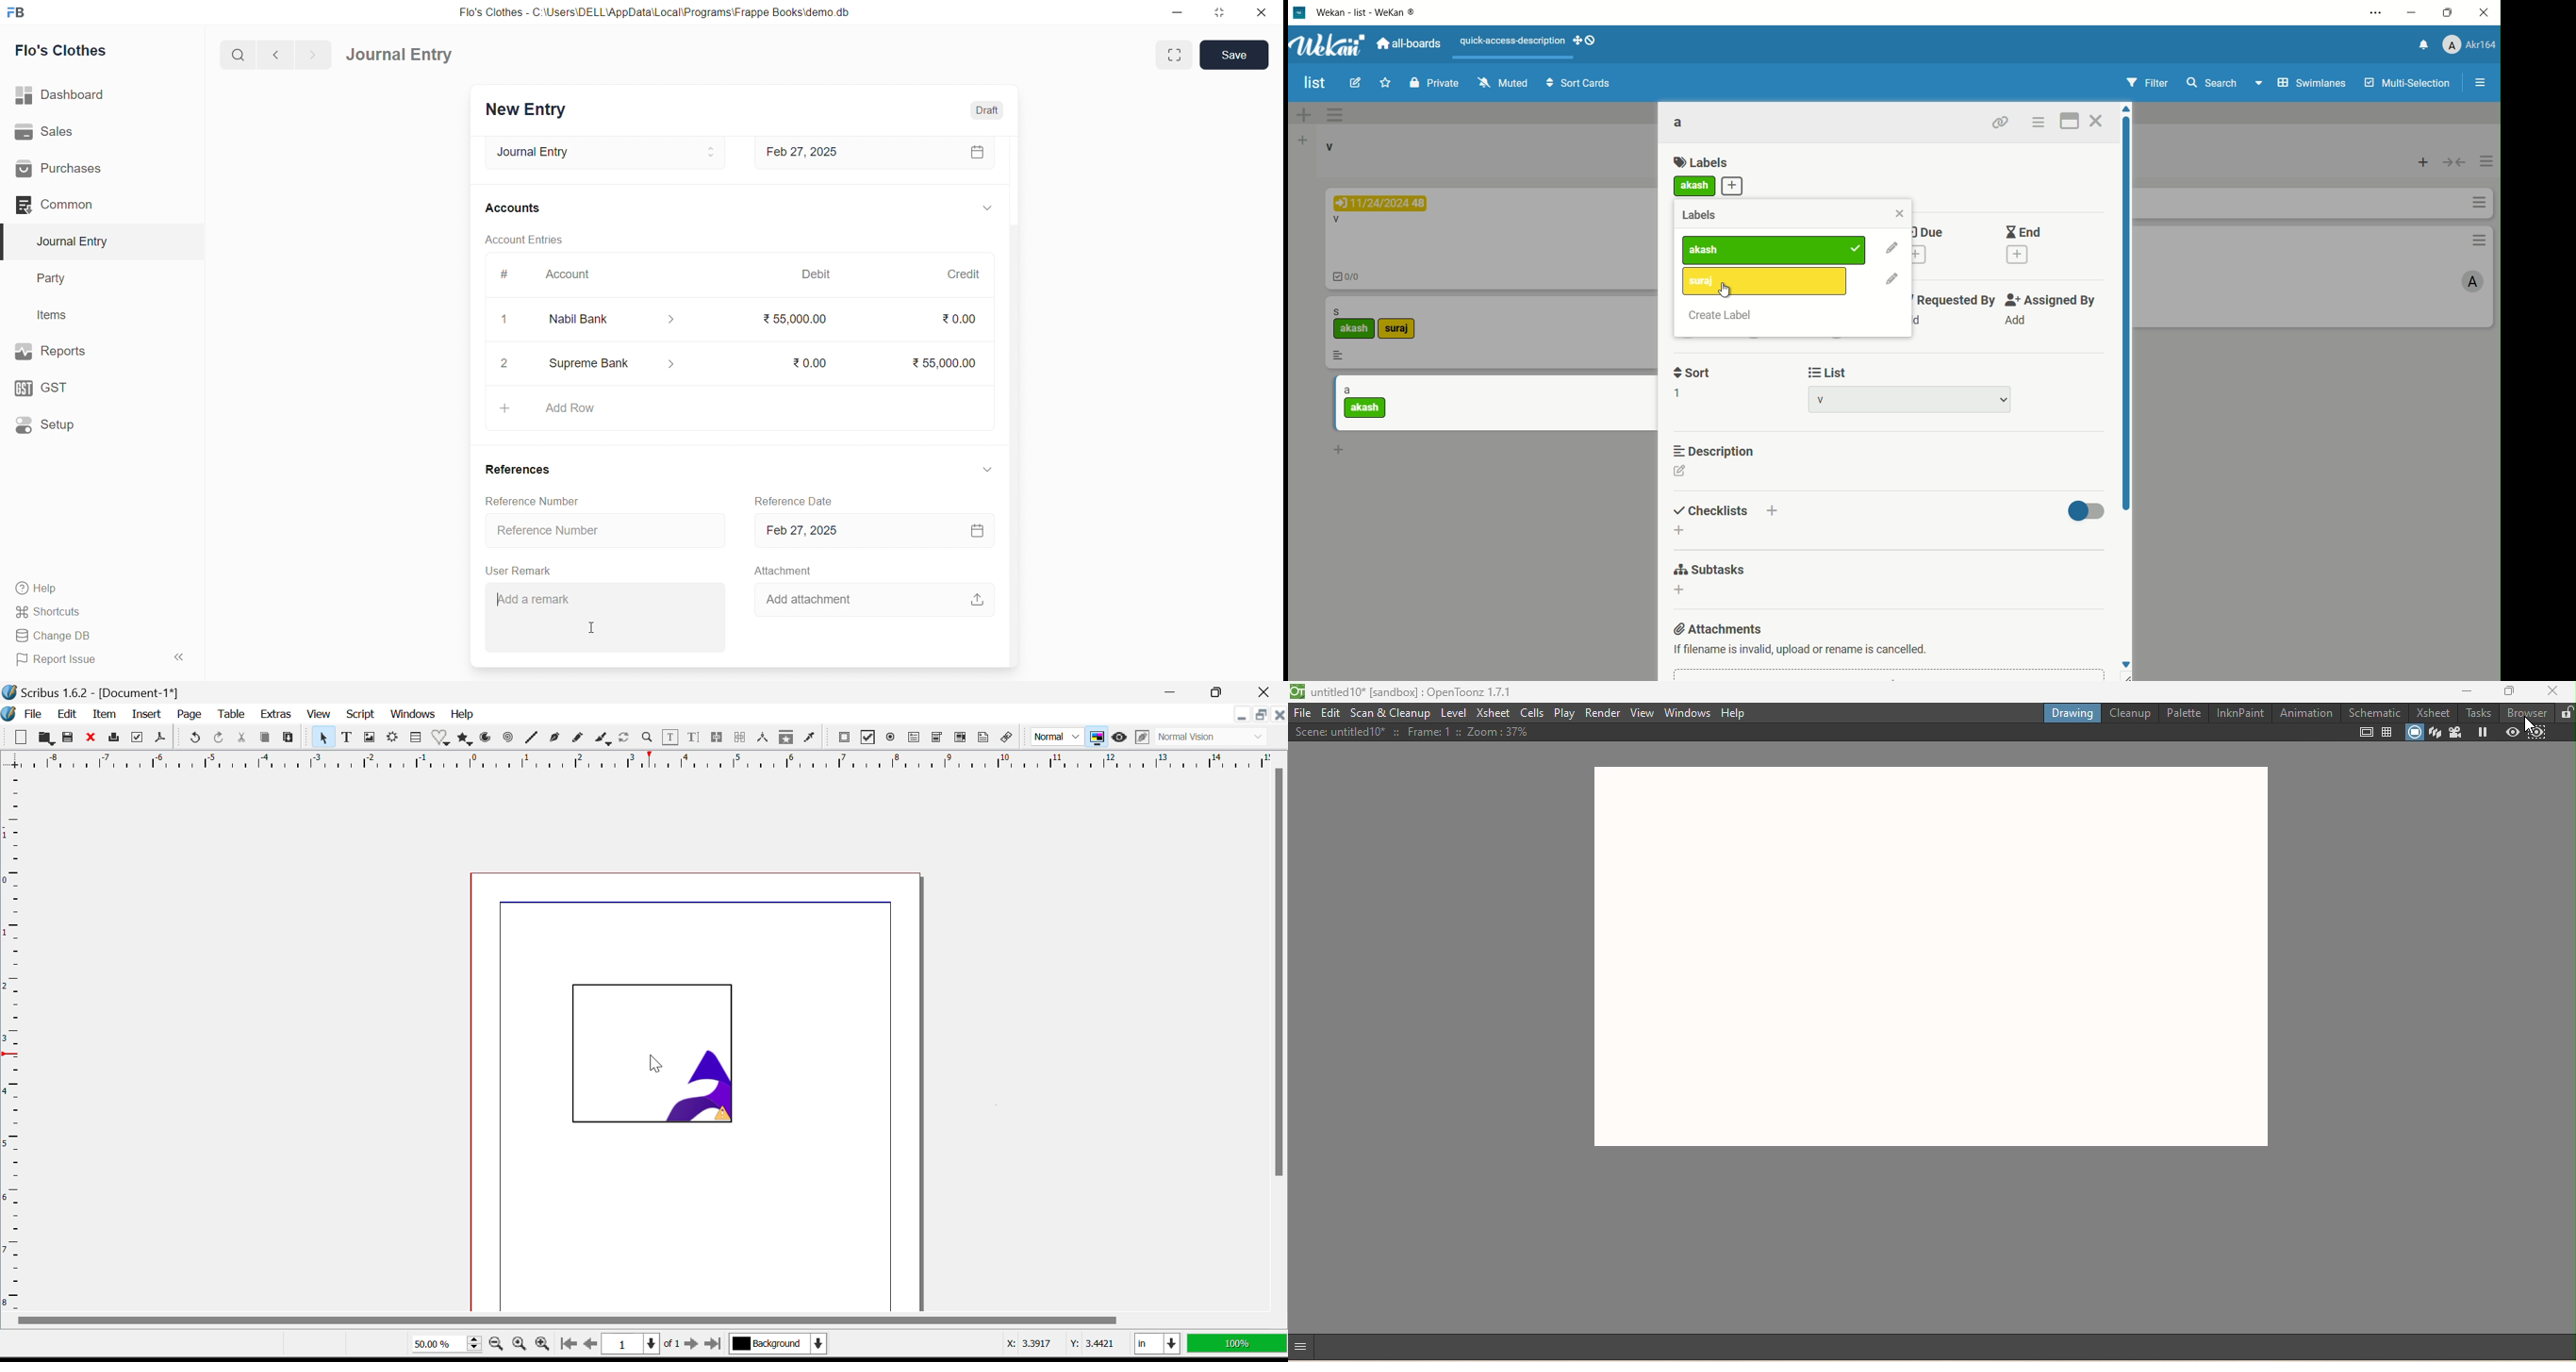 This screenshot has width=2576, height=1372. I want to click on End, so click(2031, 230).